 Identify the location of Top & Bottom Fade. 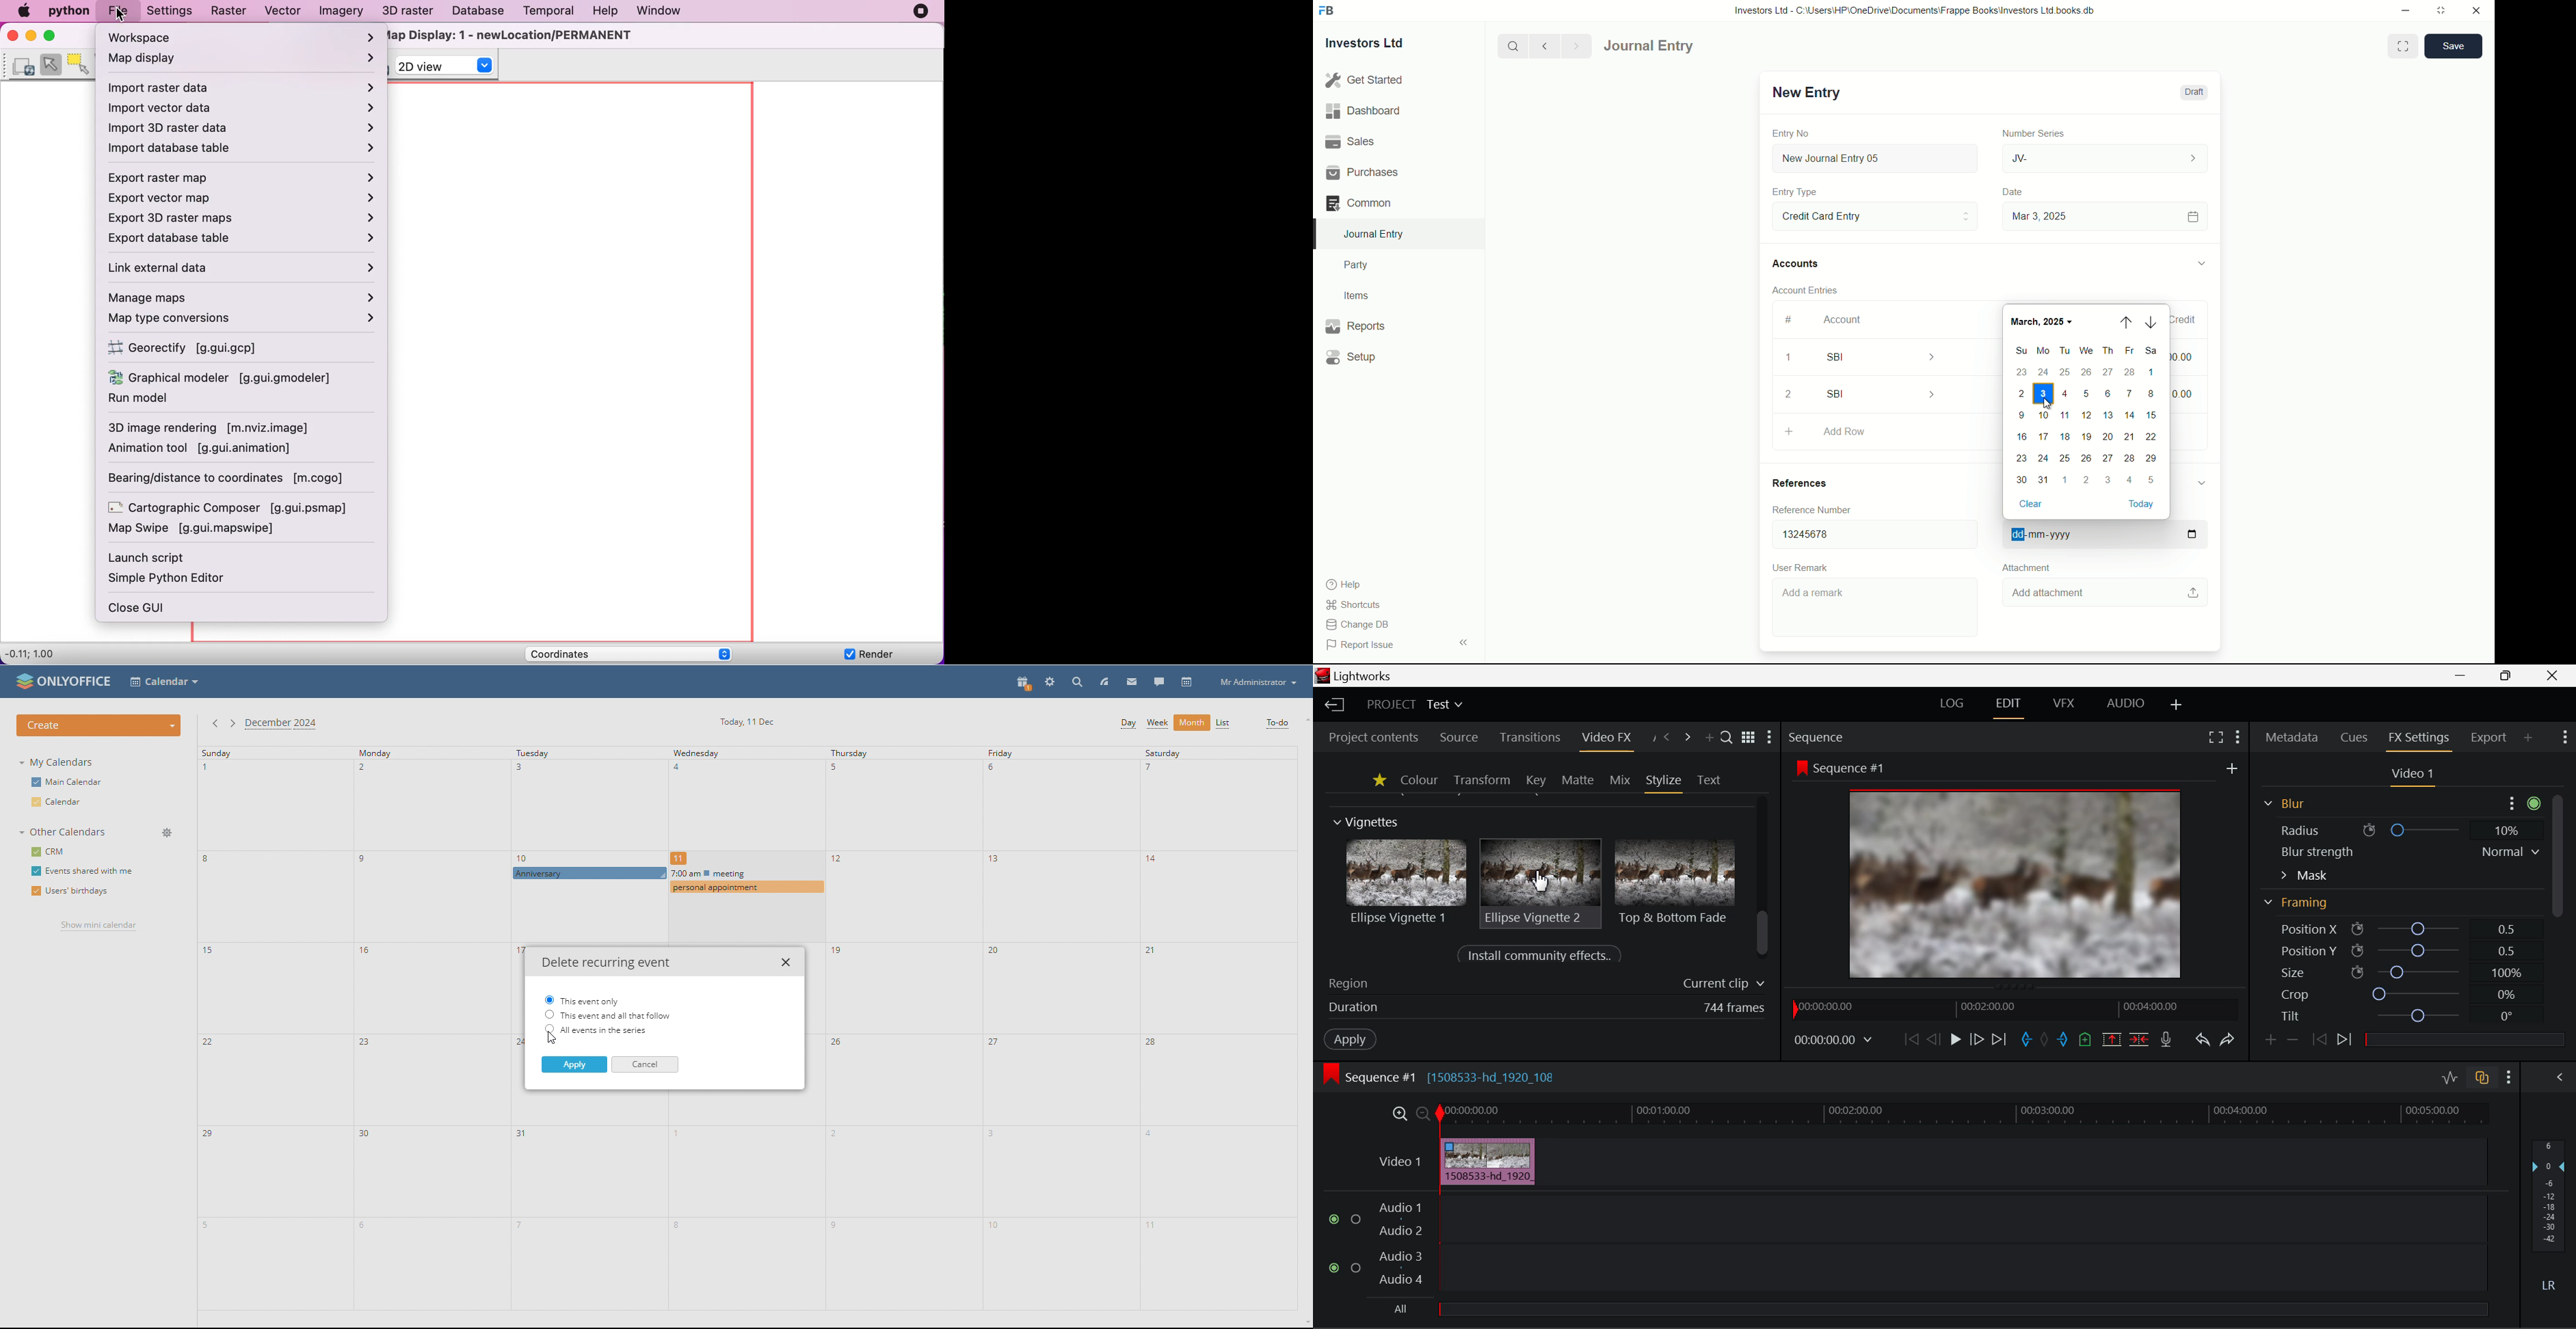
(1677, 880).